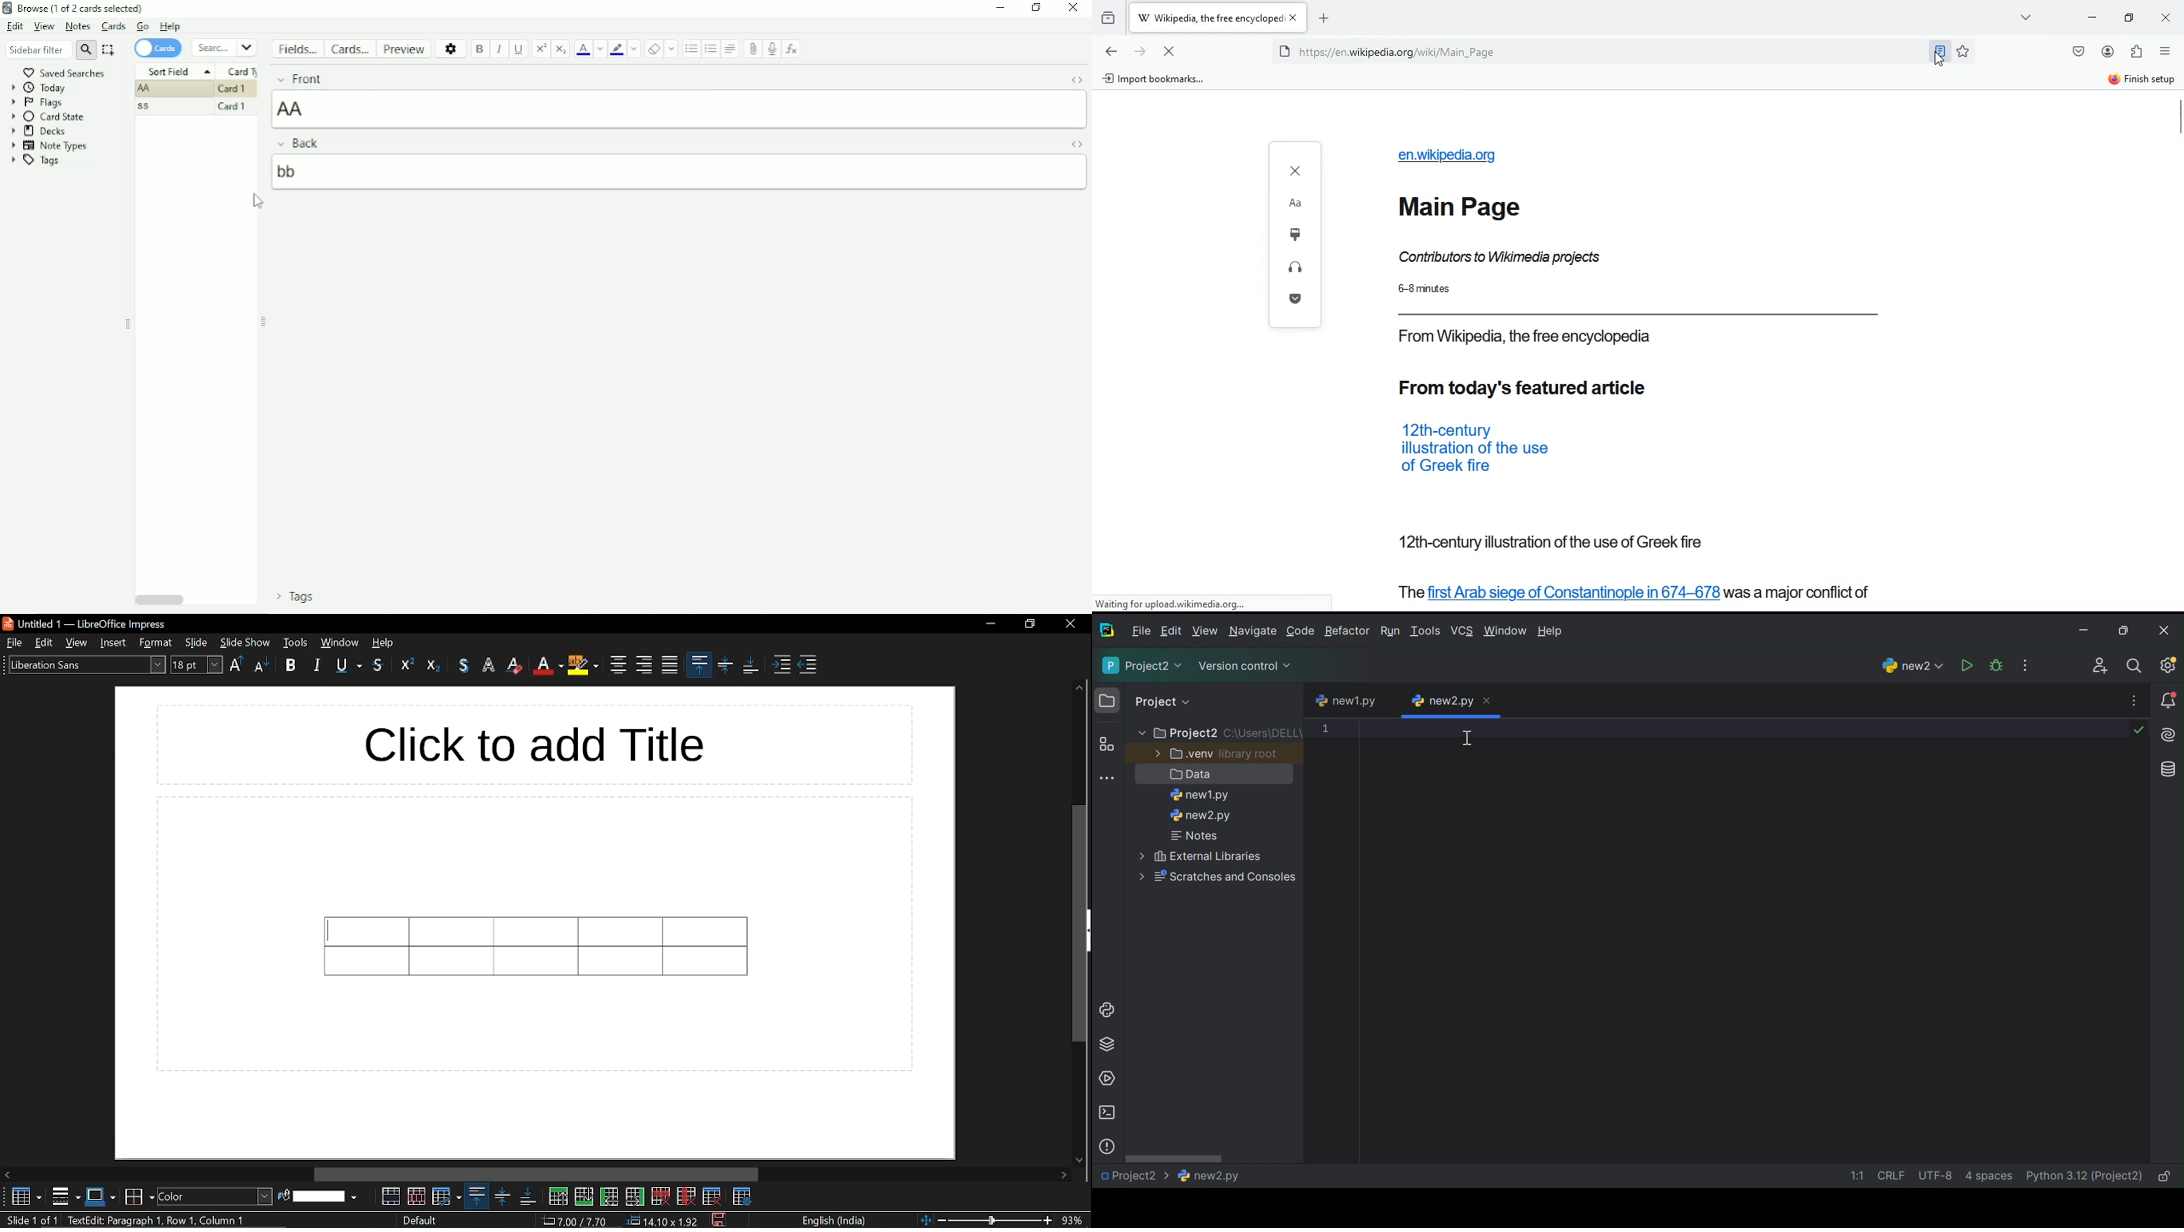 The height and width of the screenshot is (1232, 2184). I want to click on Remove formatting, so click(654, 49).